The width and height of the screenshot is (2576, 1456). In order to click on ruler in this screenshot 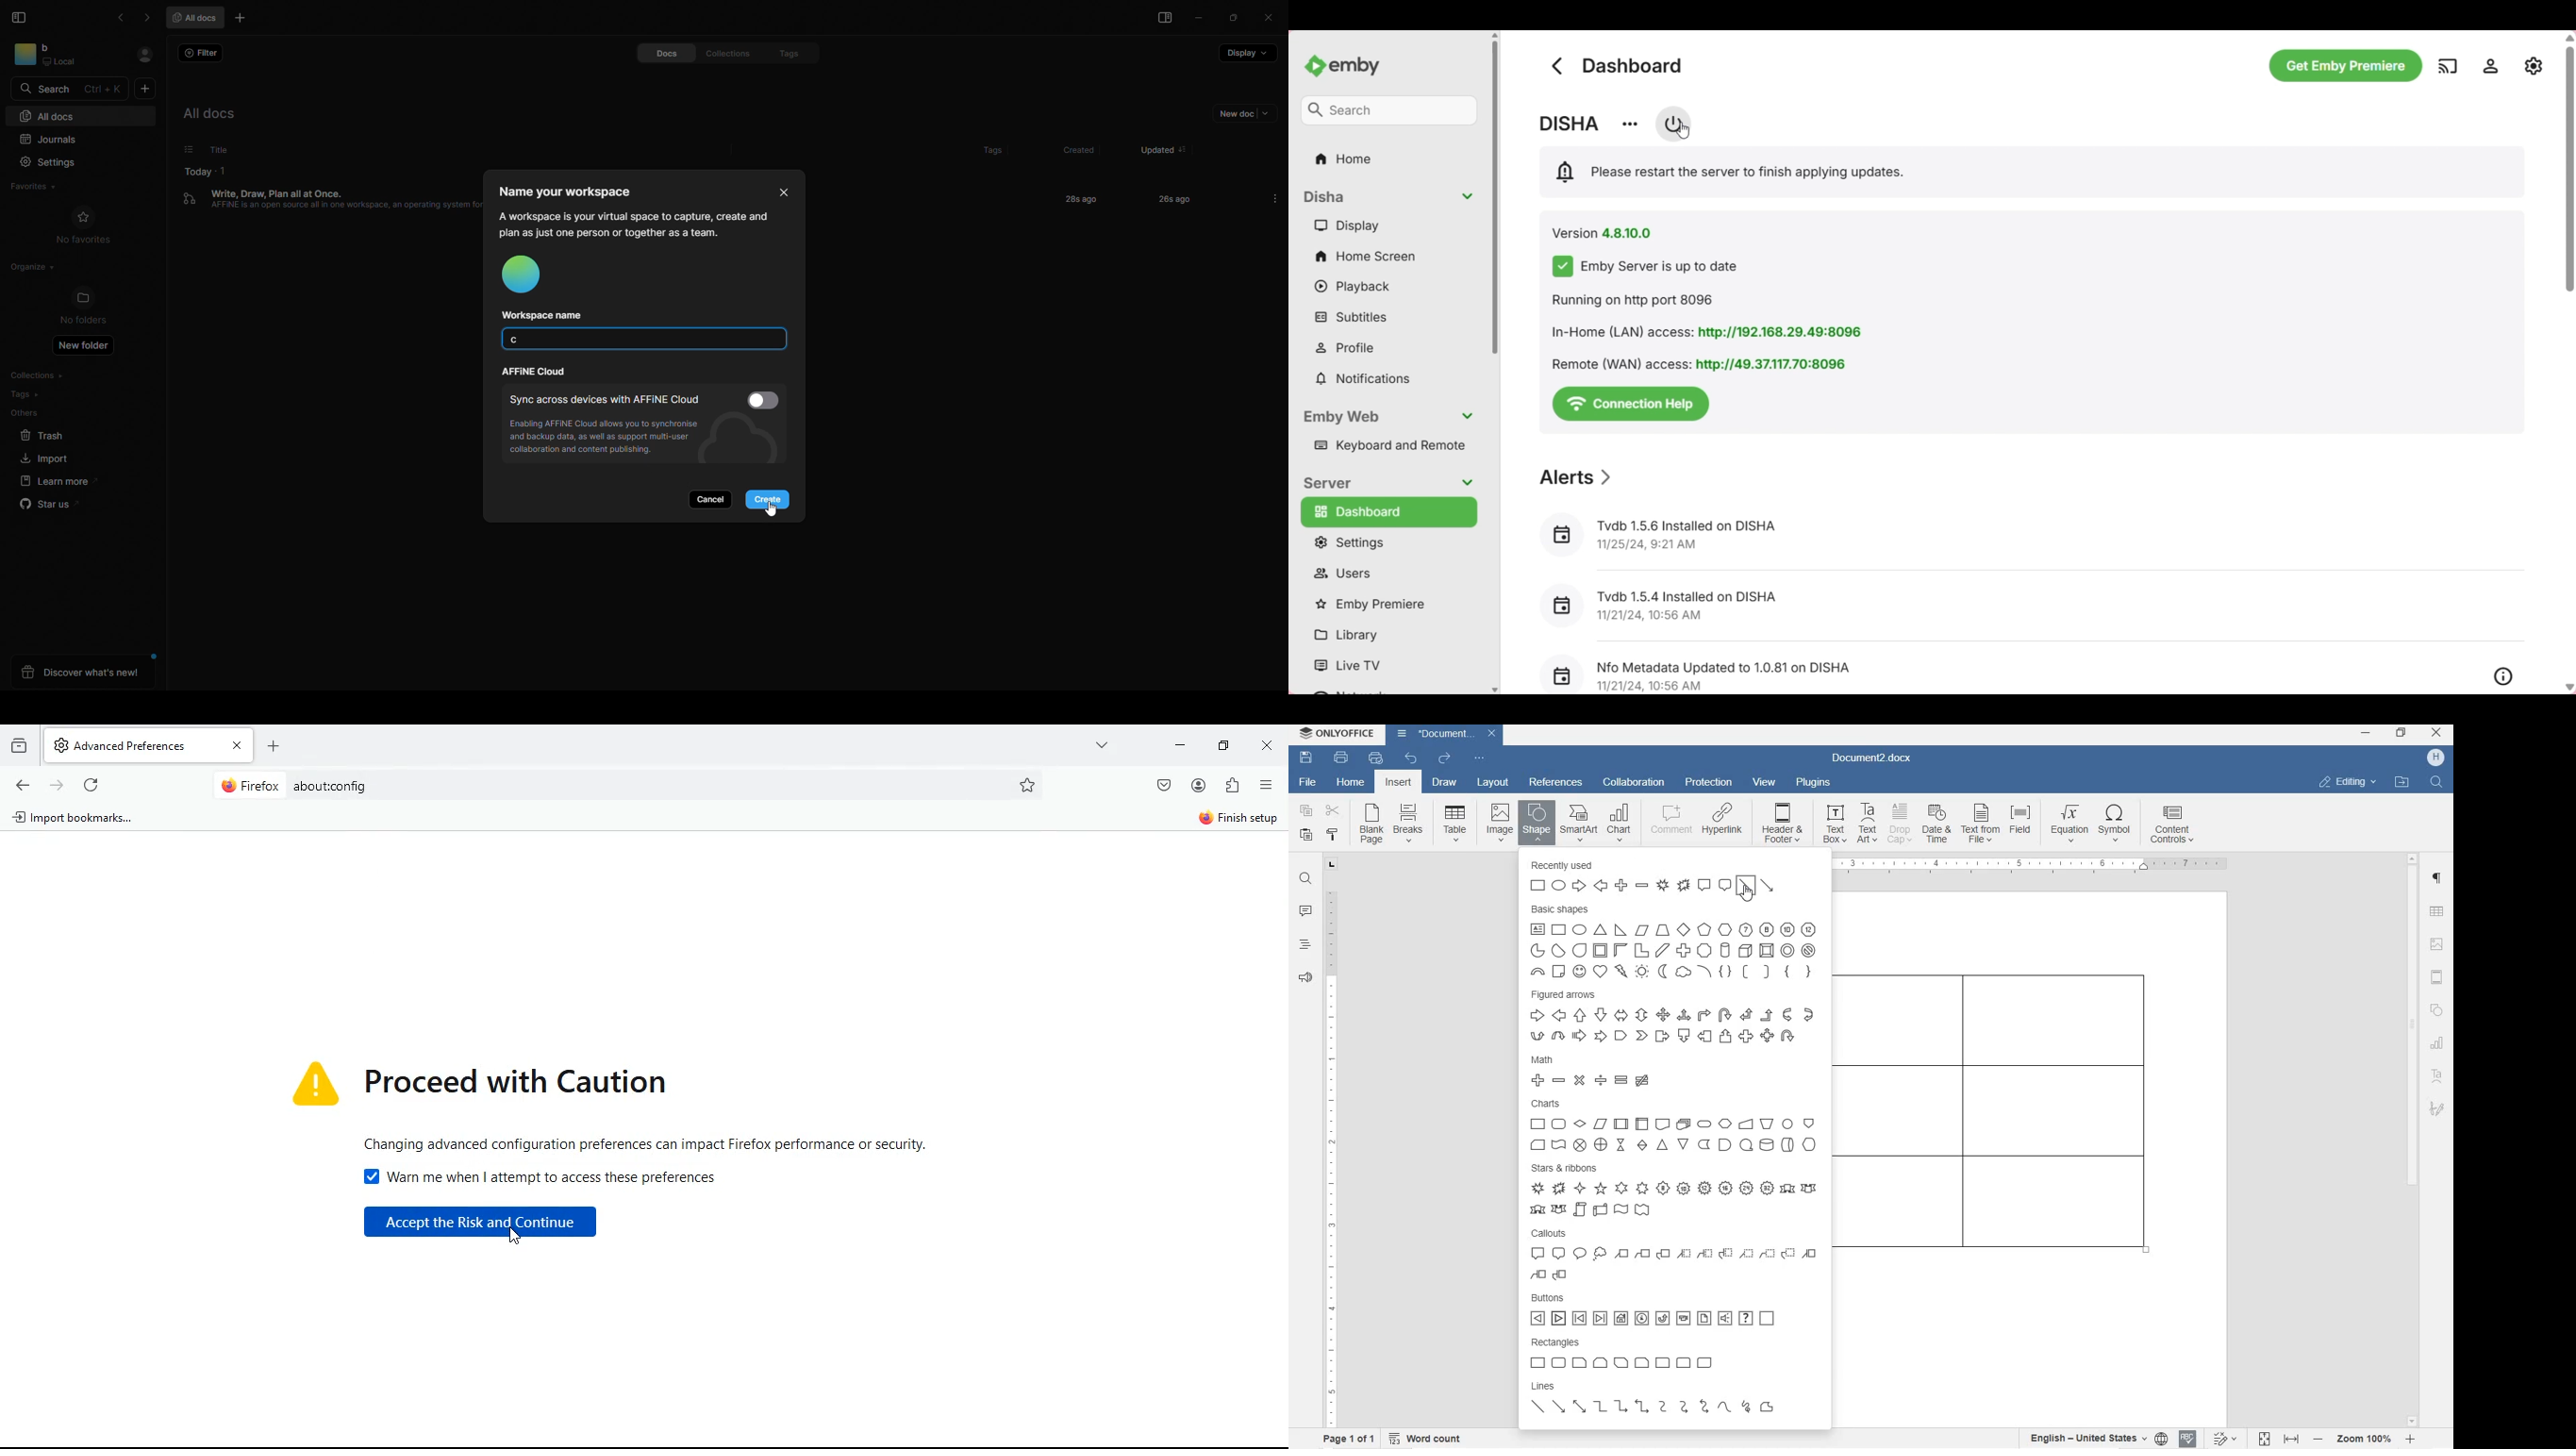, I will do `click(1331, 1154)`.